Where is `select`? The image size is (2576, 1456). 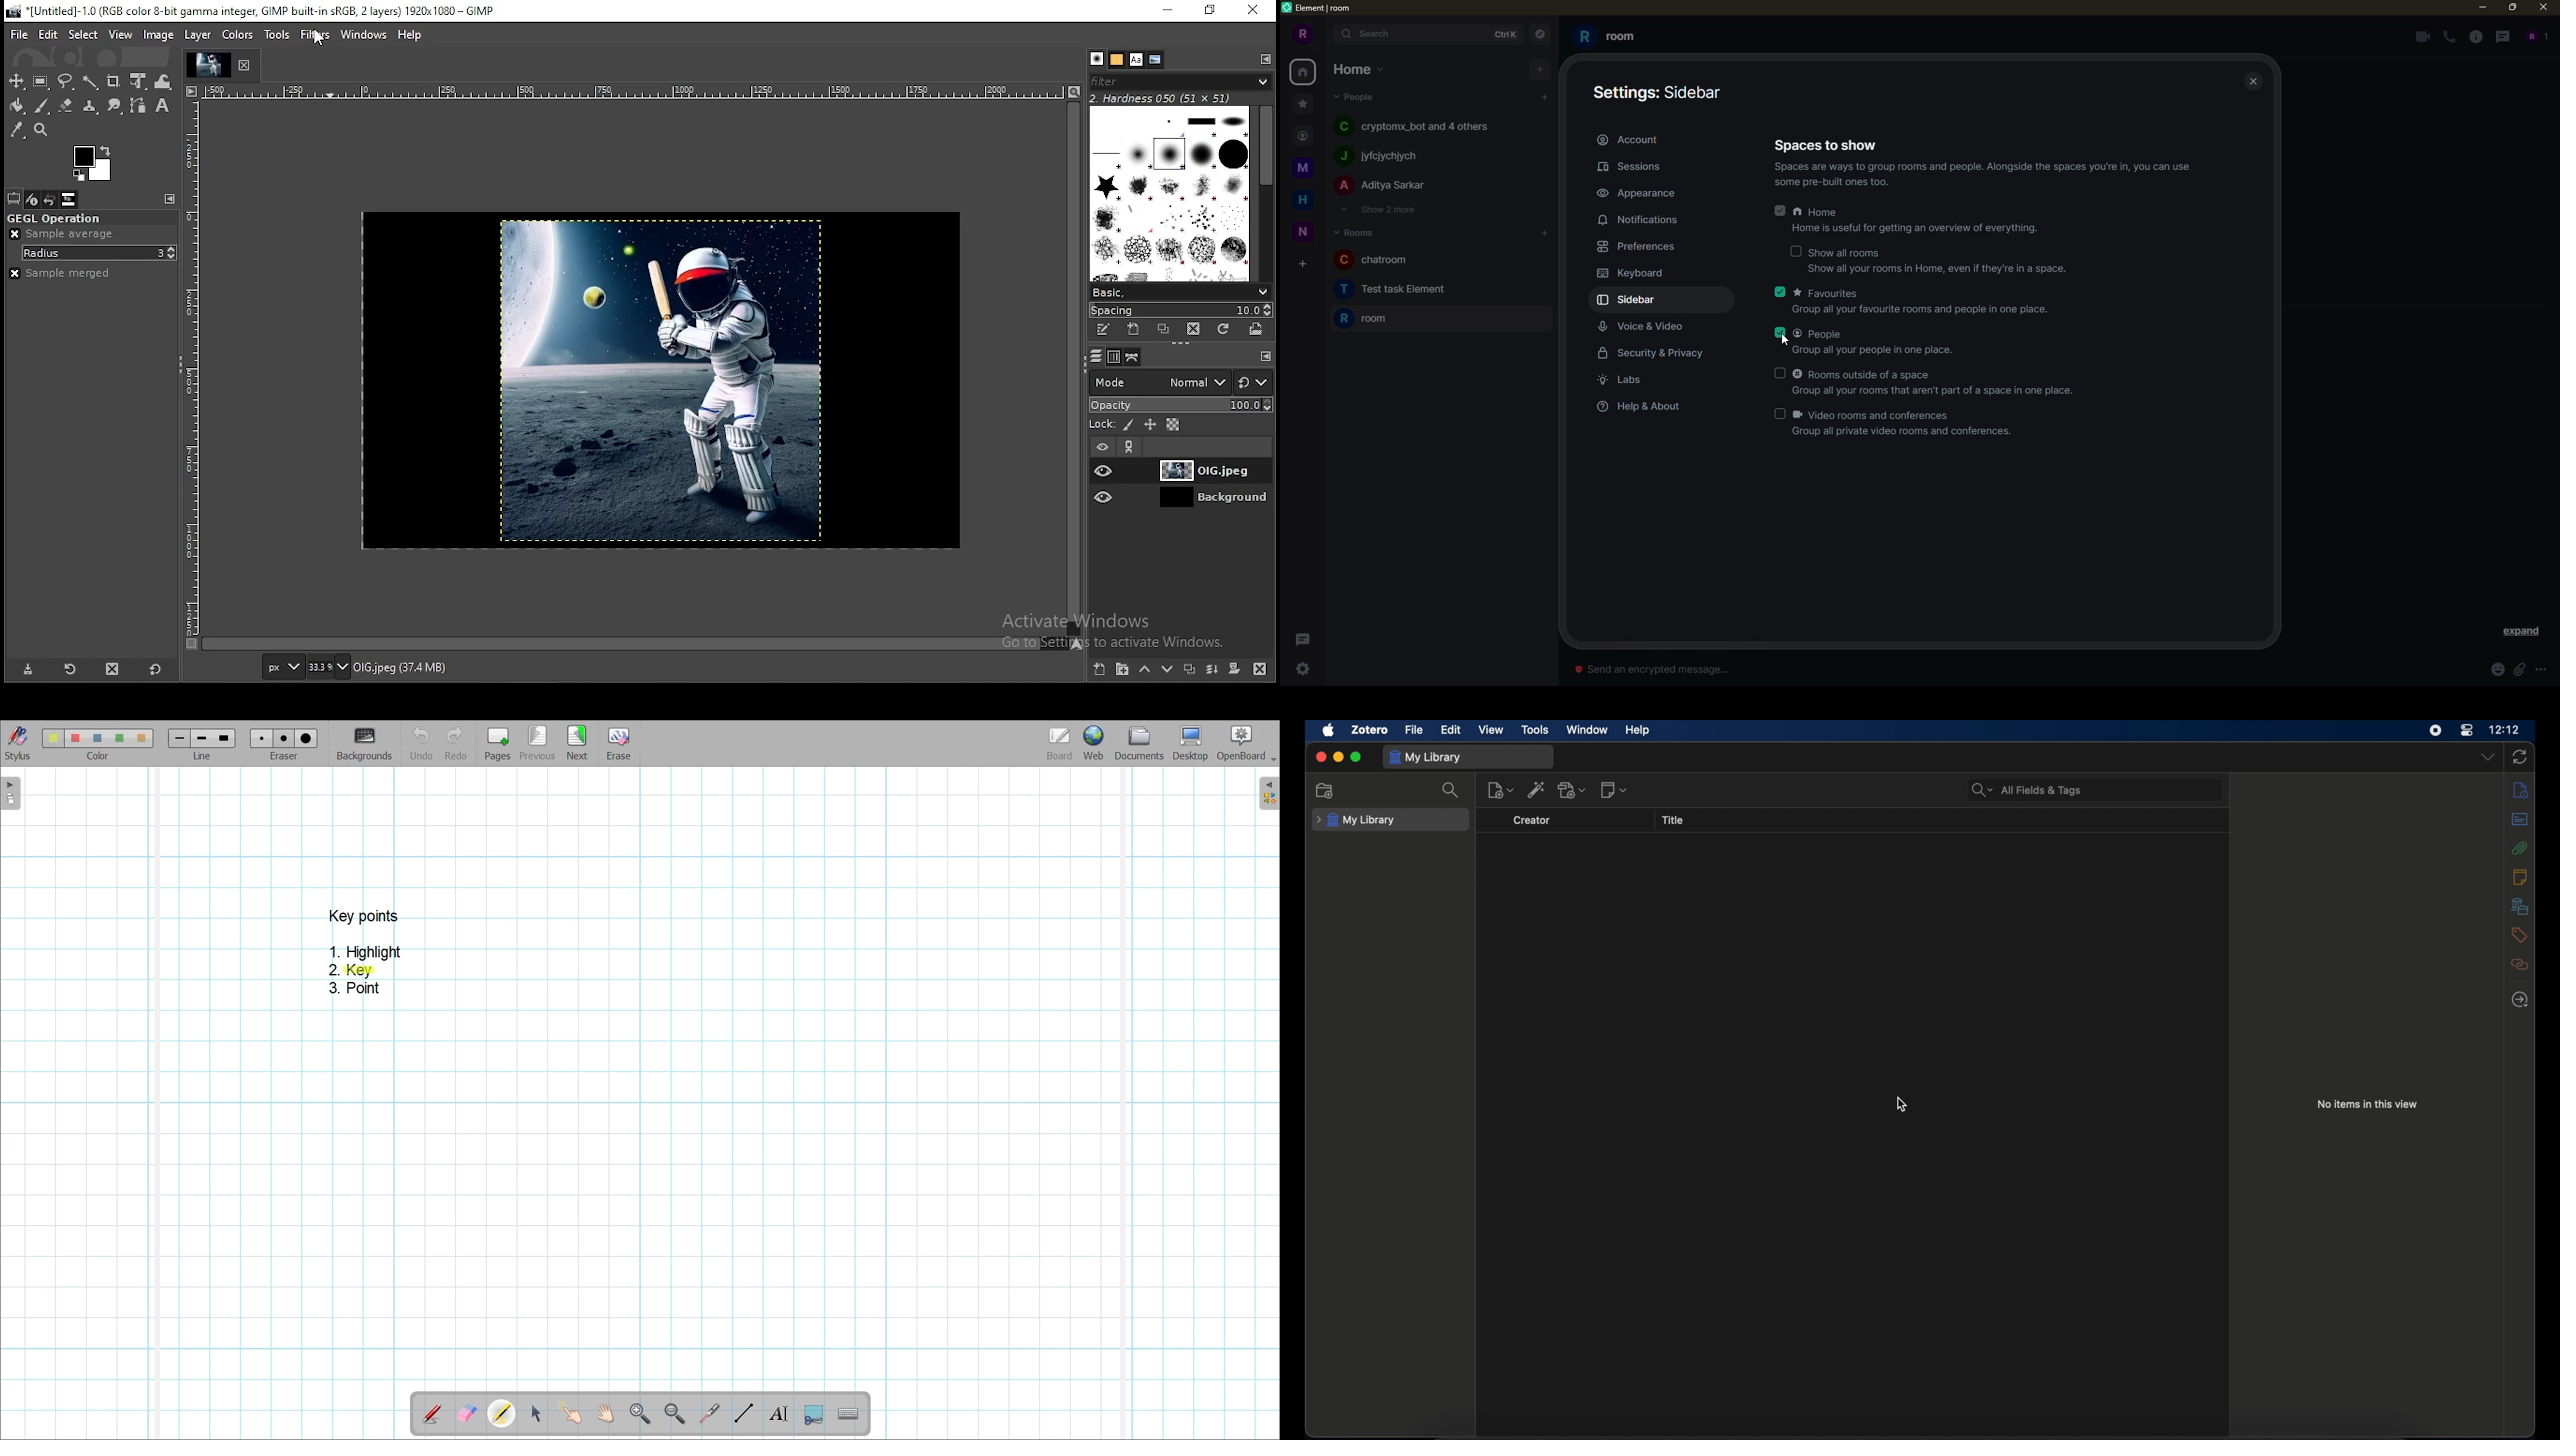
select is located at coordinates (1780, 415).